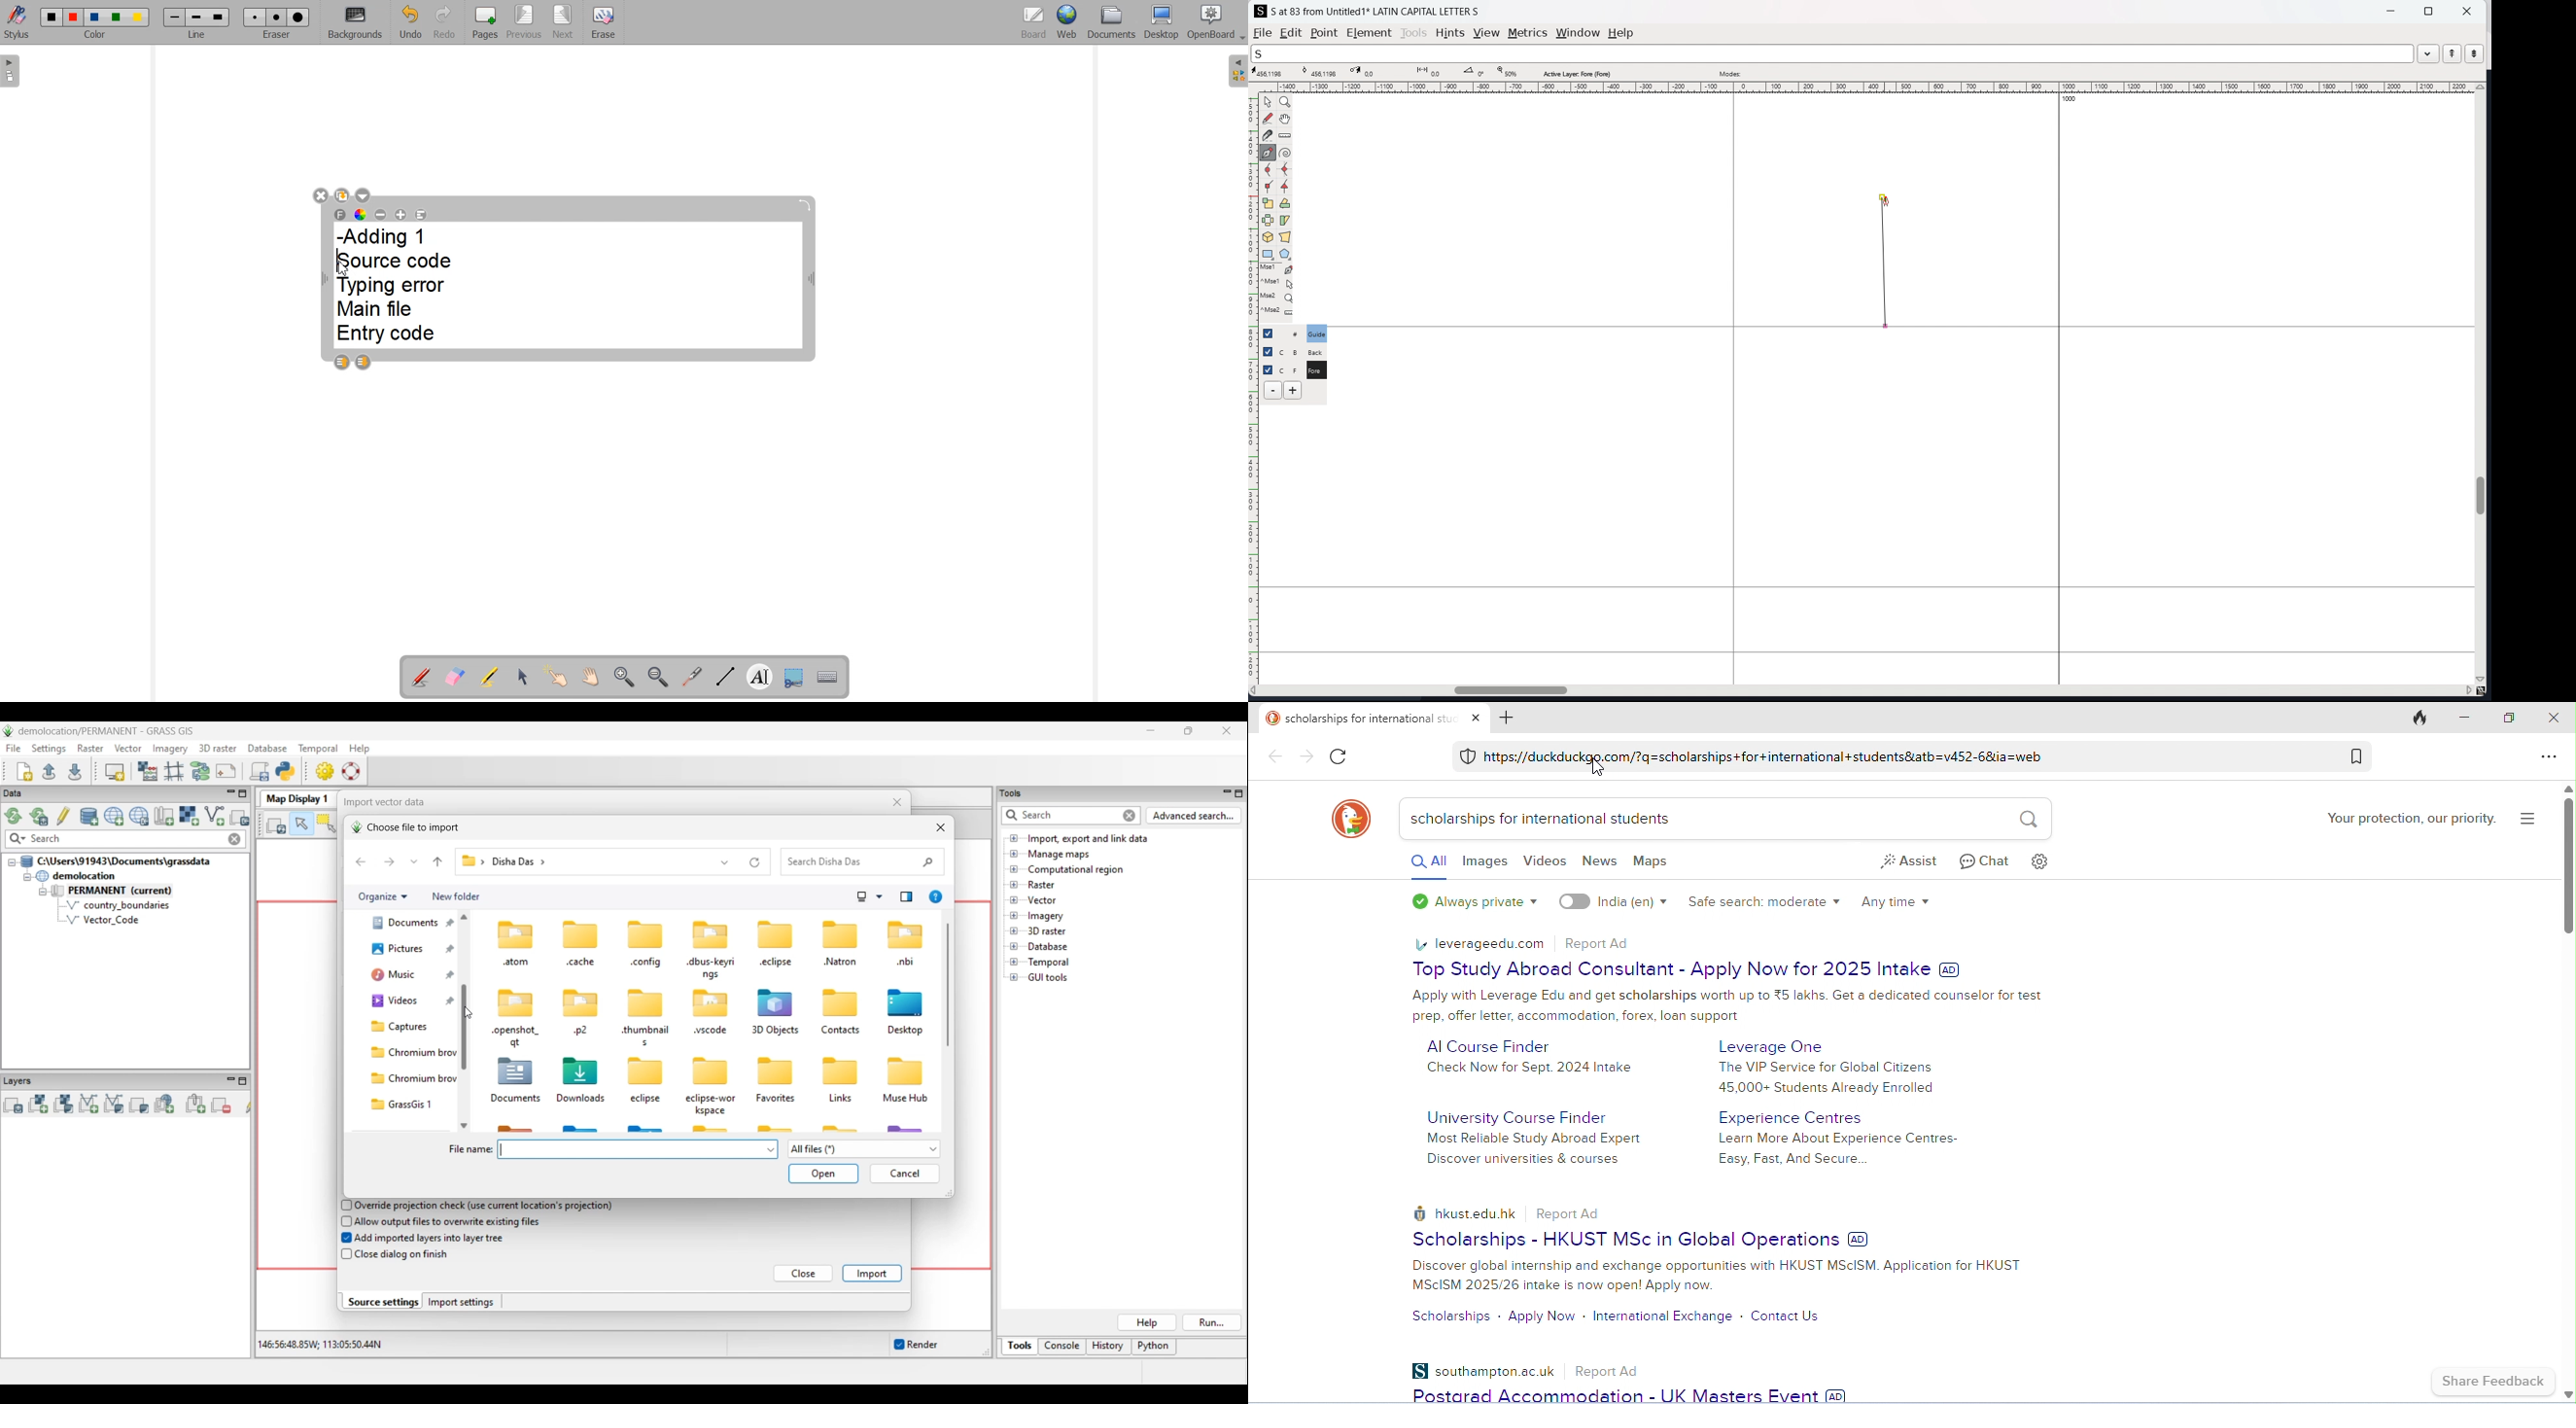 This screenshot has width=2576, height=1428. Describe the element at coordinates (1595, 943) in the screenshot. I see `report Ad` at that location.